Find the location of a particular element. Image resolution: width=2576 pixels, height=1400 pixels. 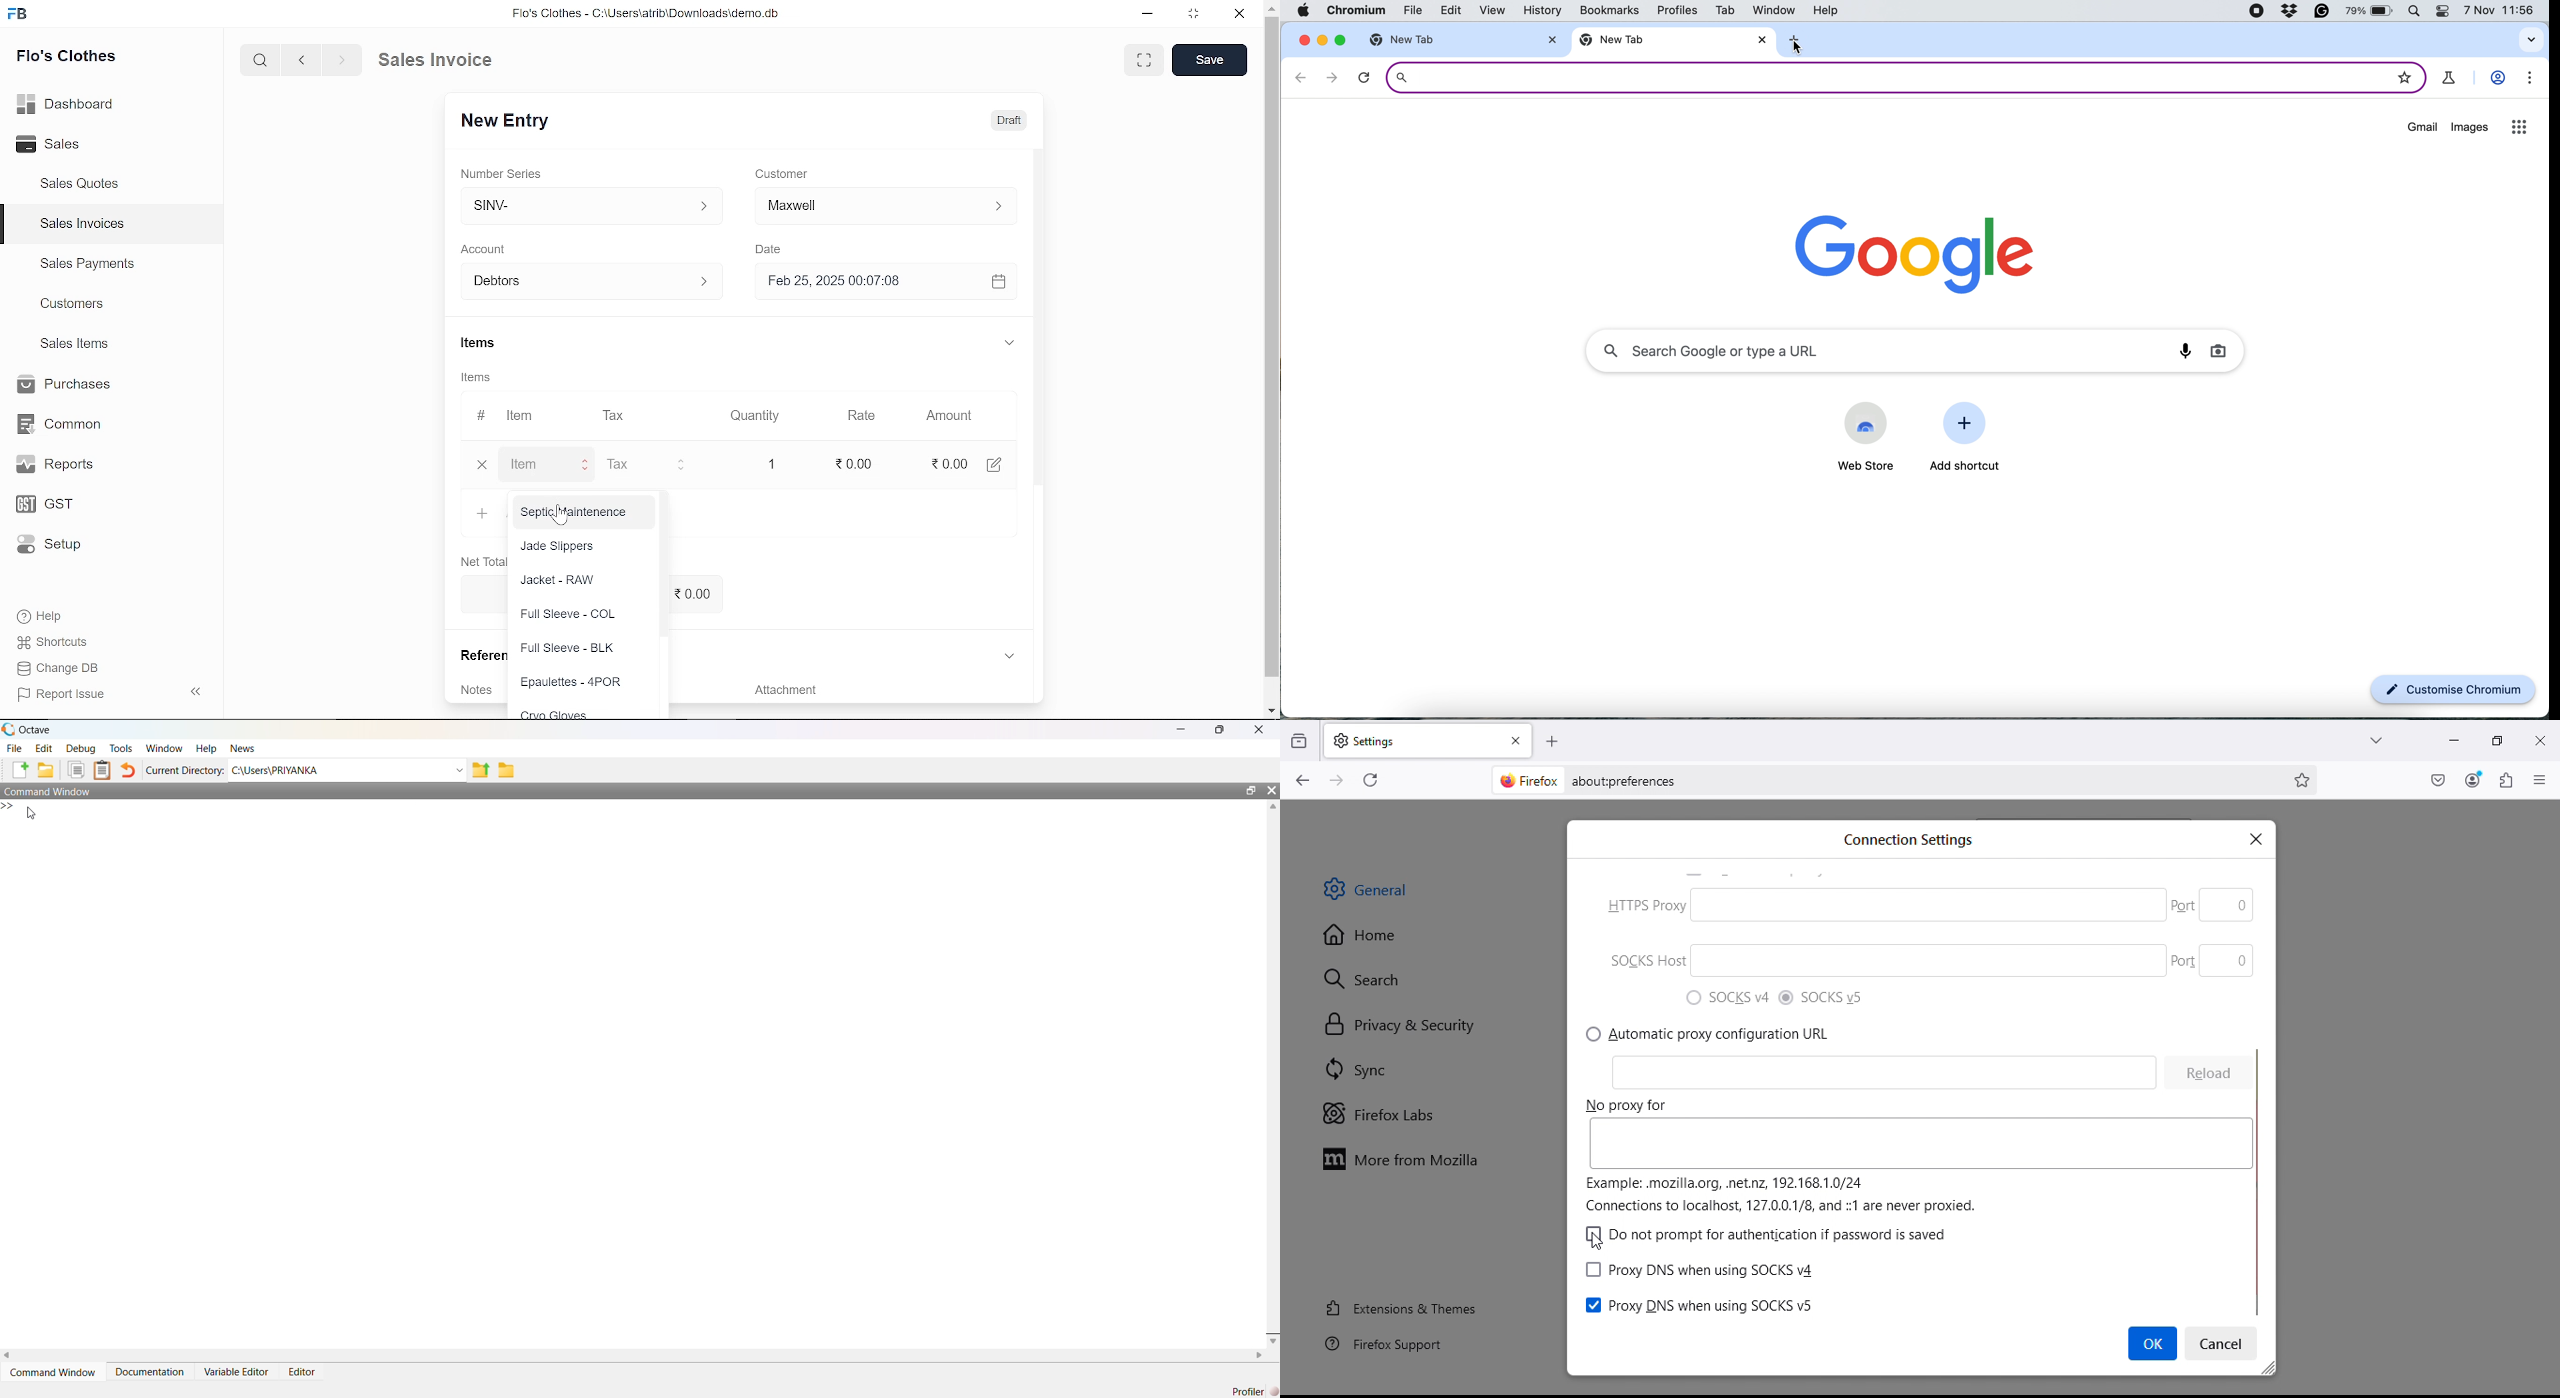

Command Window is located at coordinates (55, 1373).